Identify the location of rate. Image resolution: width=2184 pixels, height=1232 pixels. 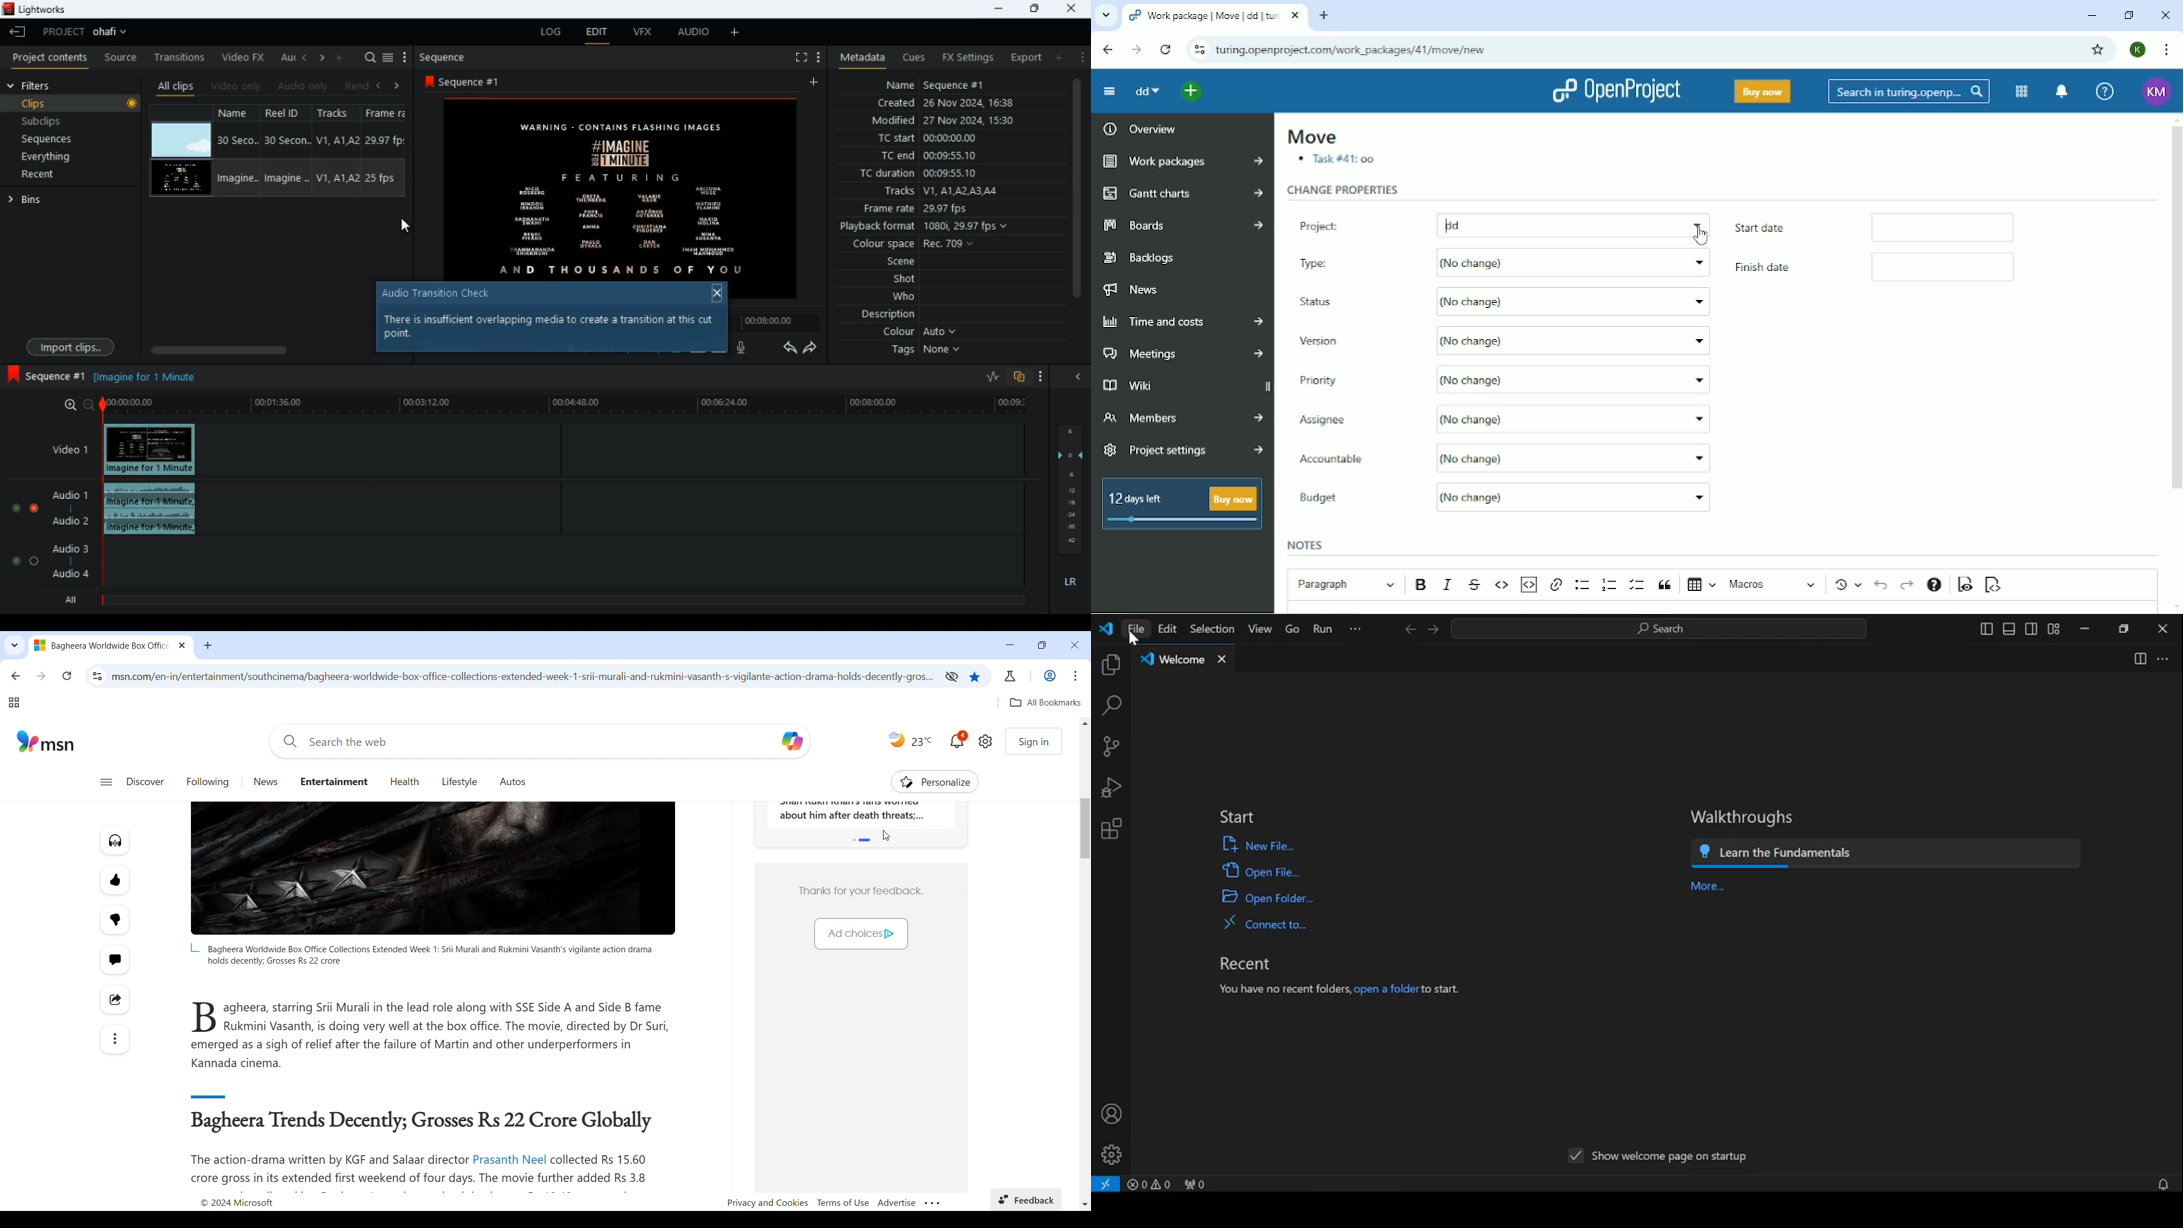
(988, 377).